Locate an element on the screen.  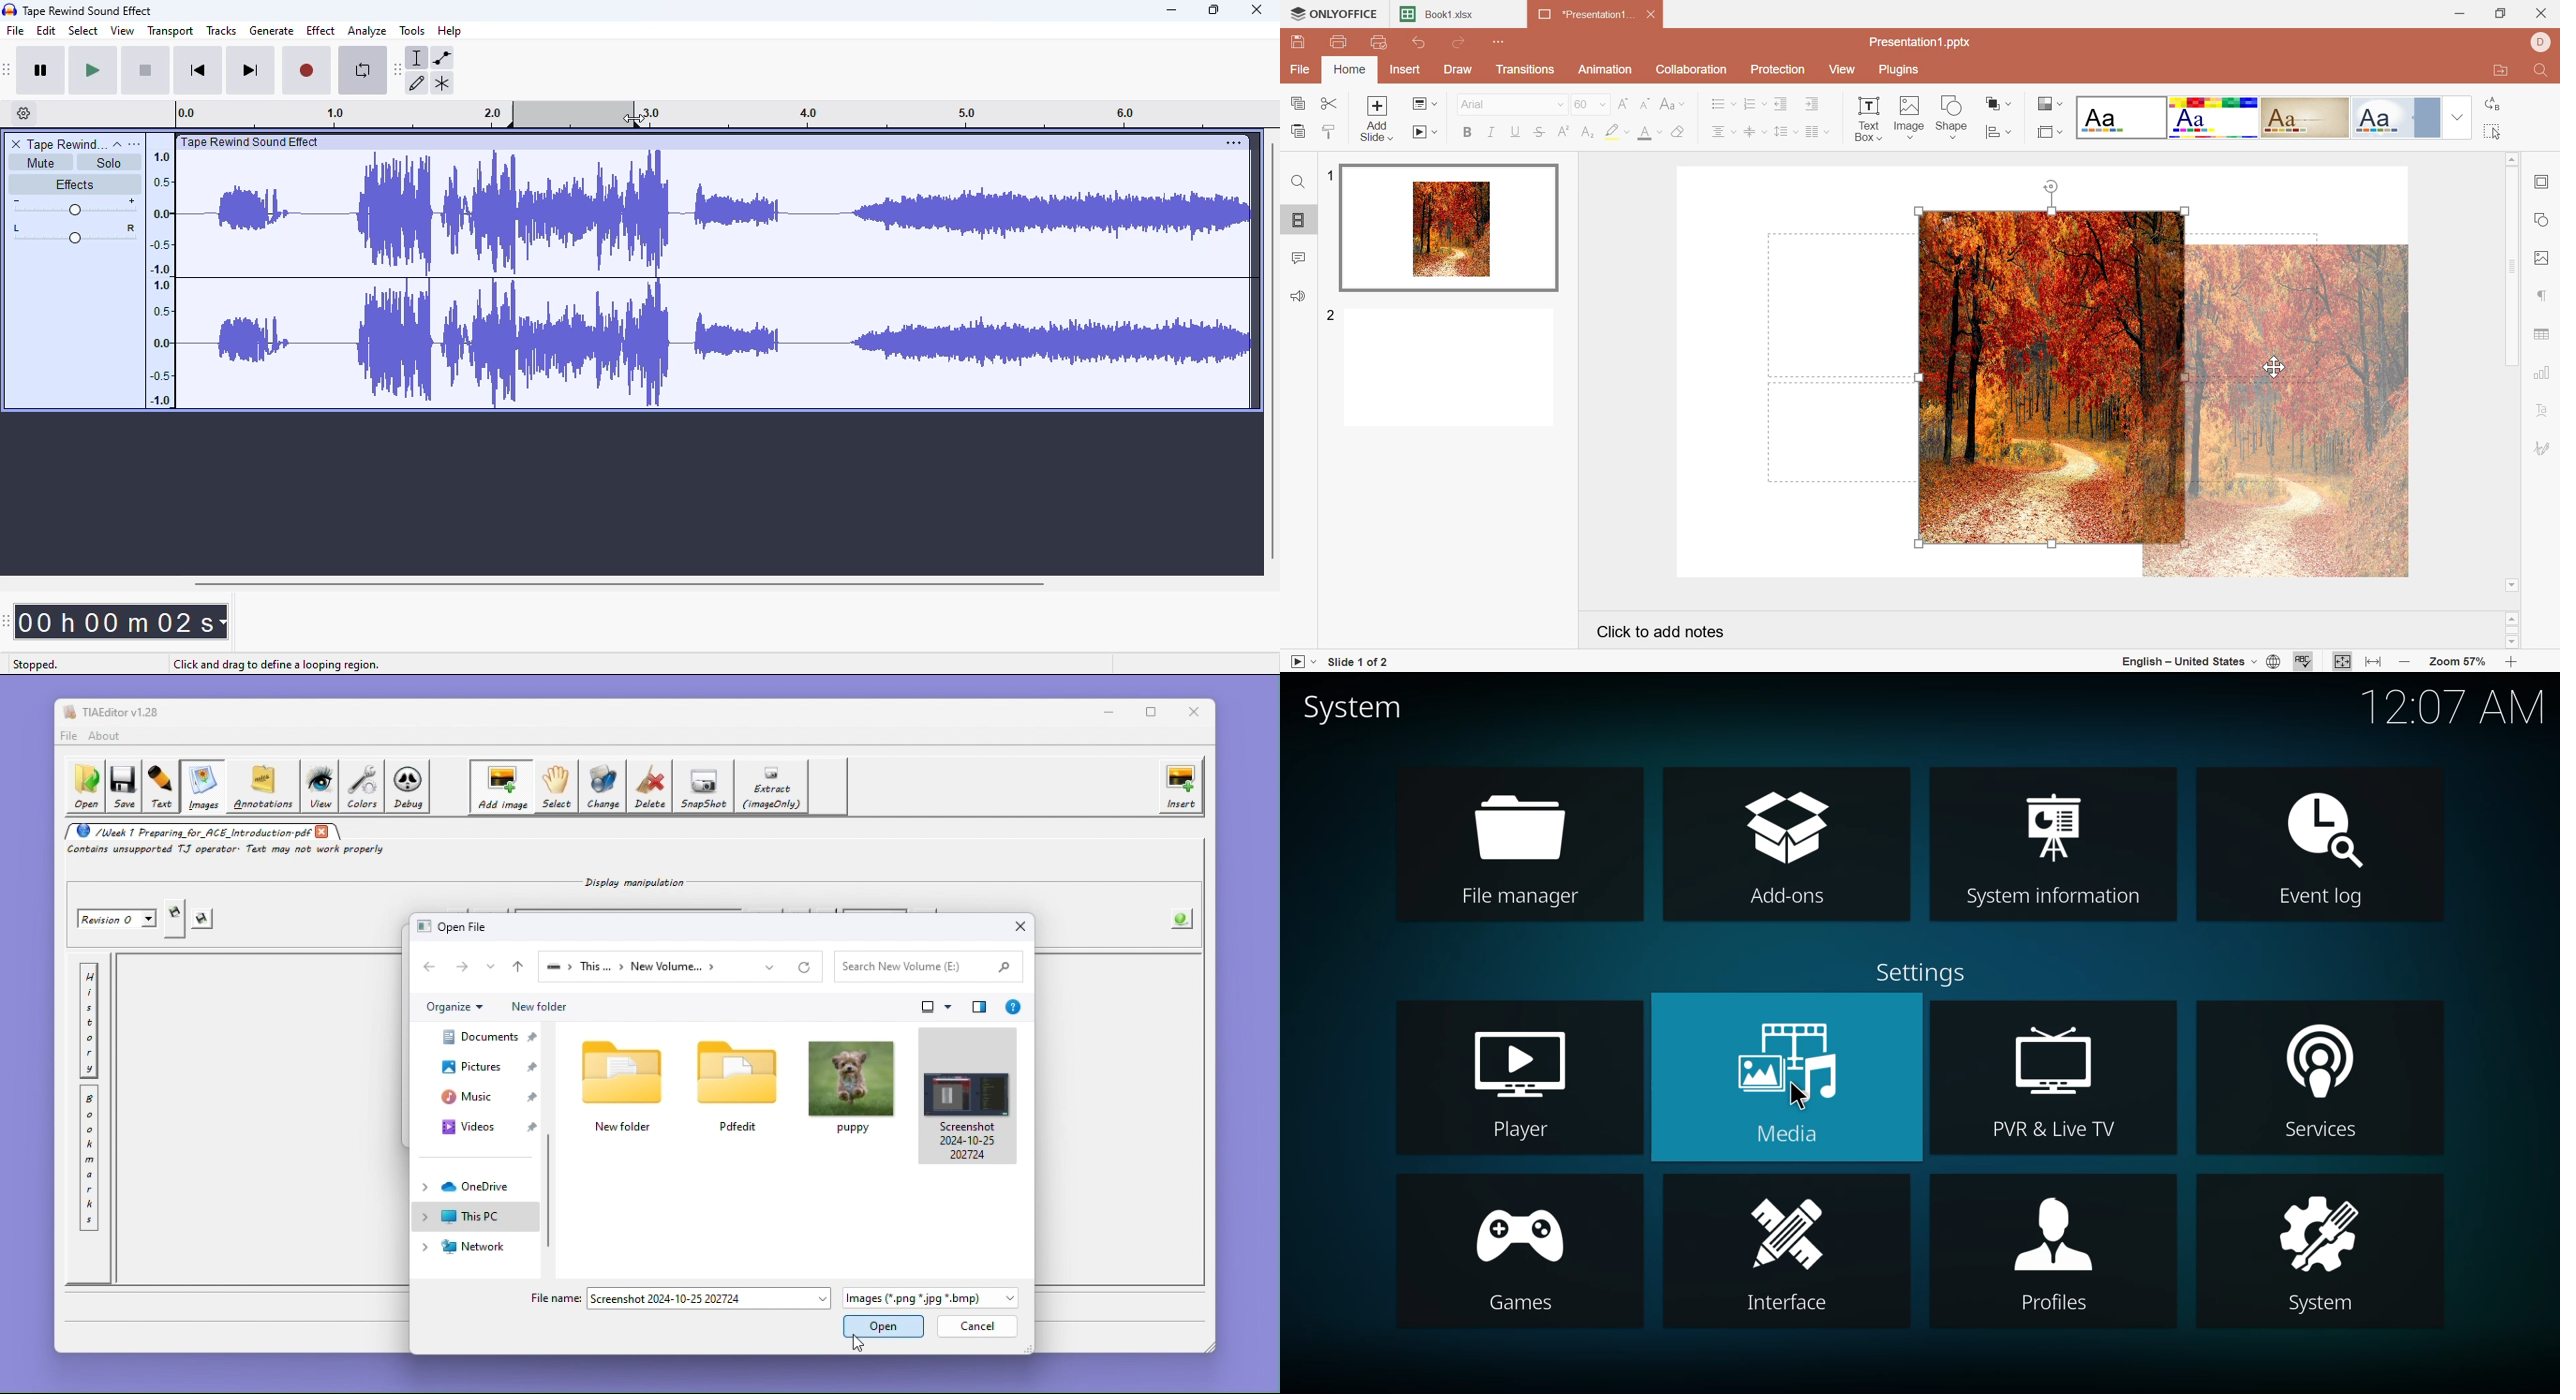
Paste is located at coordinates (1299, 130).